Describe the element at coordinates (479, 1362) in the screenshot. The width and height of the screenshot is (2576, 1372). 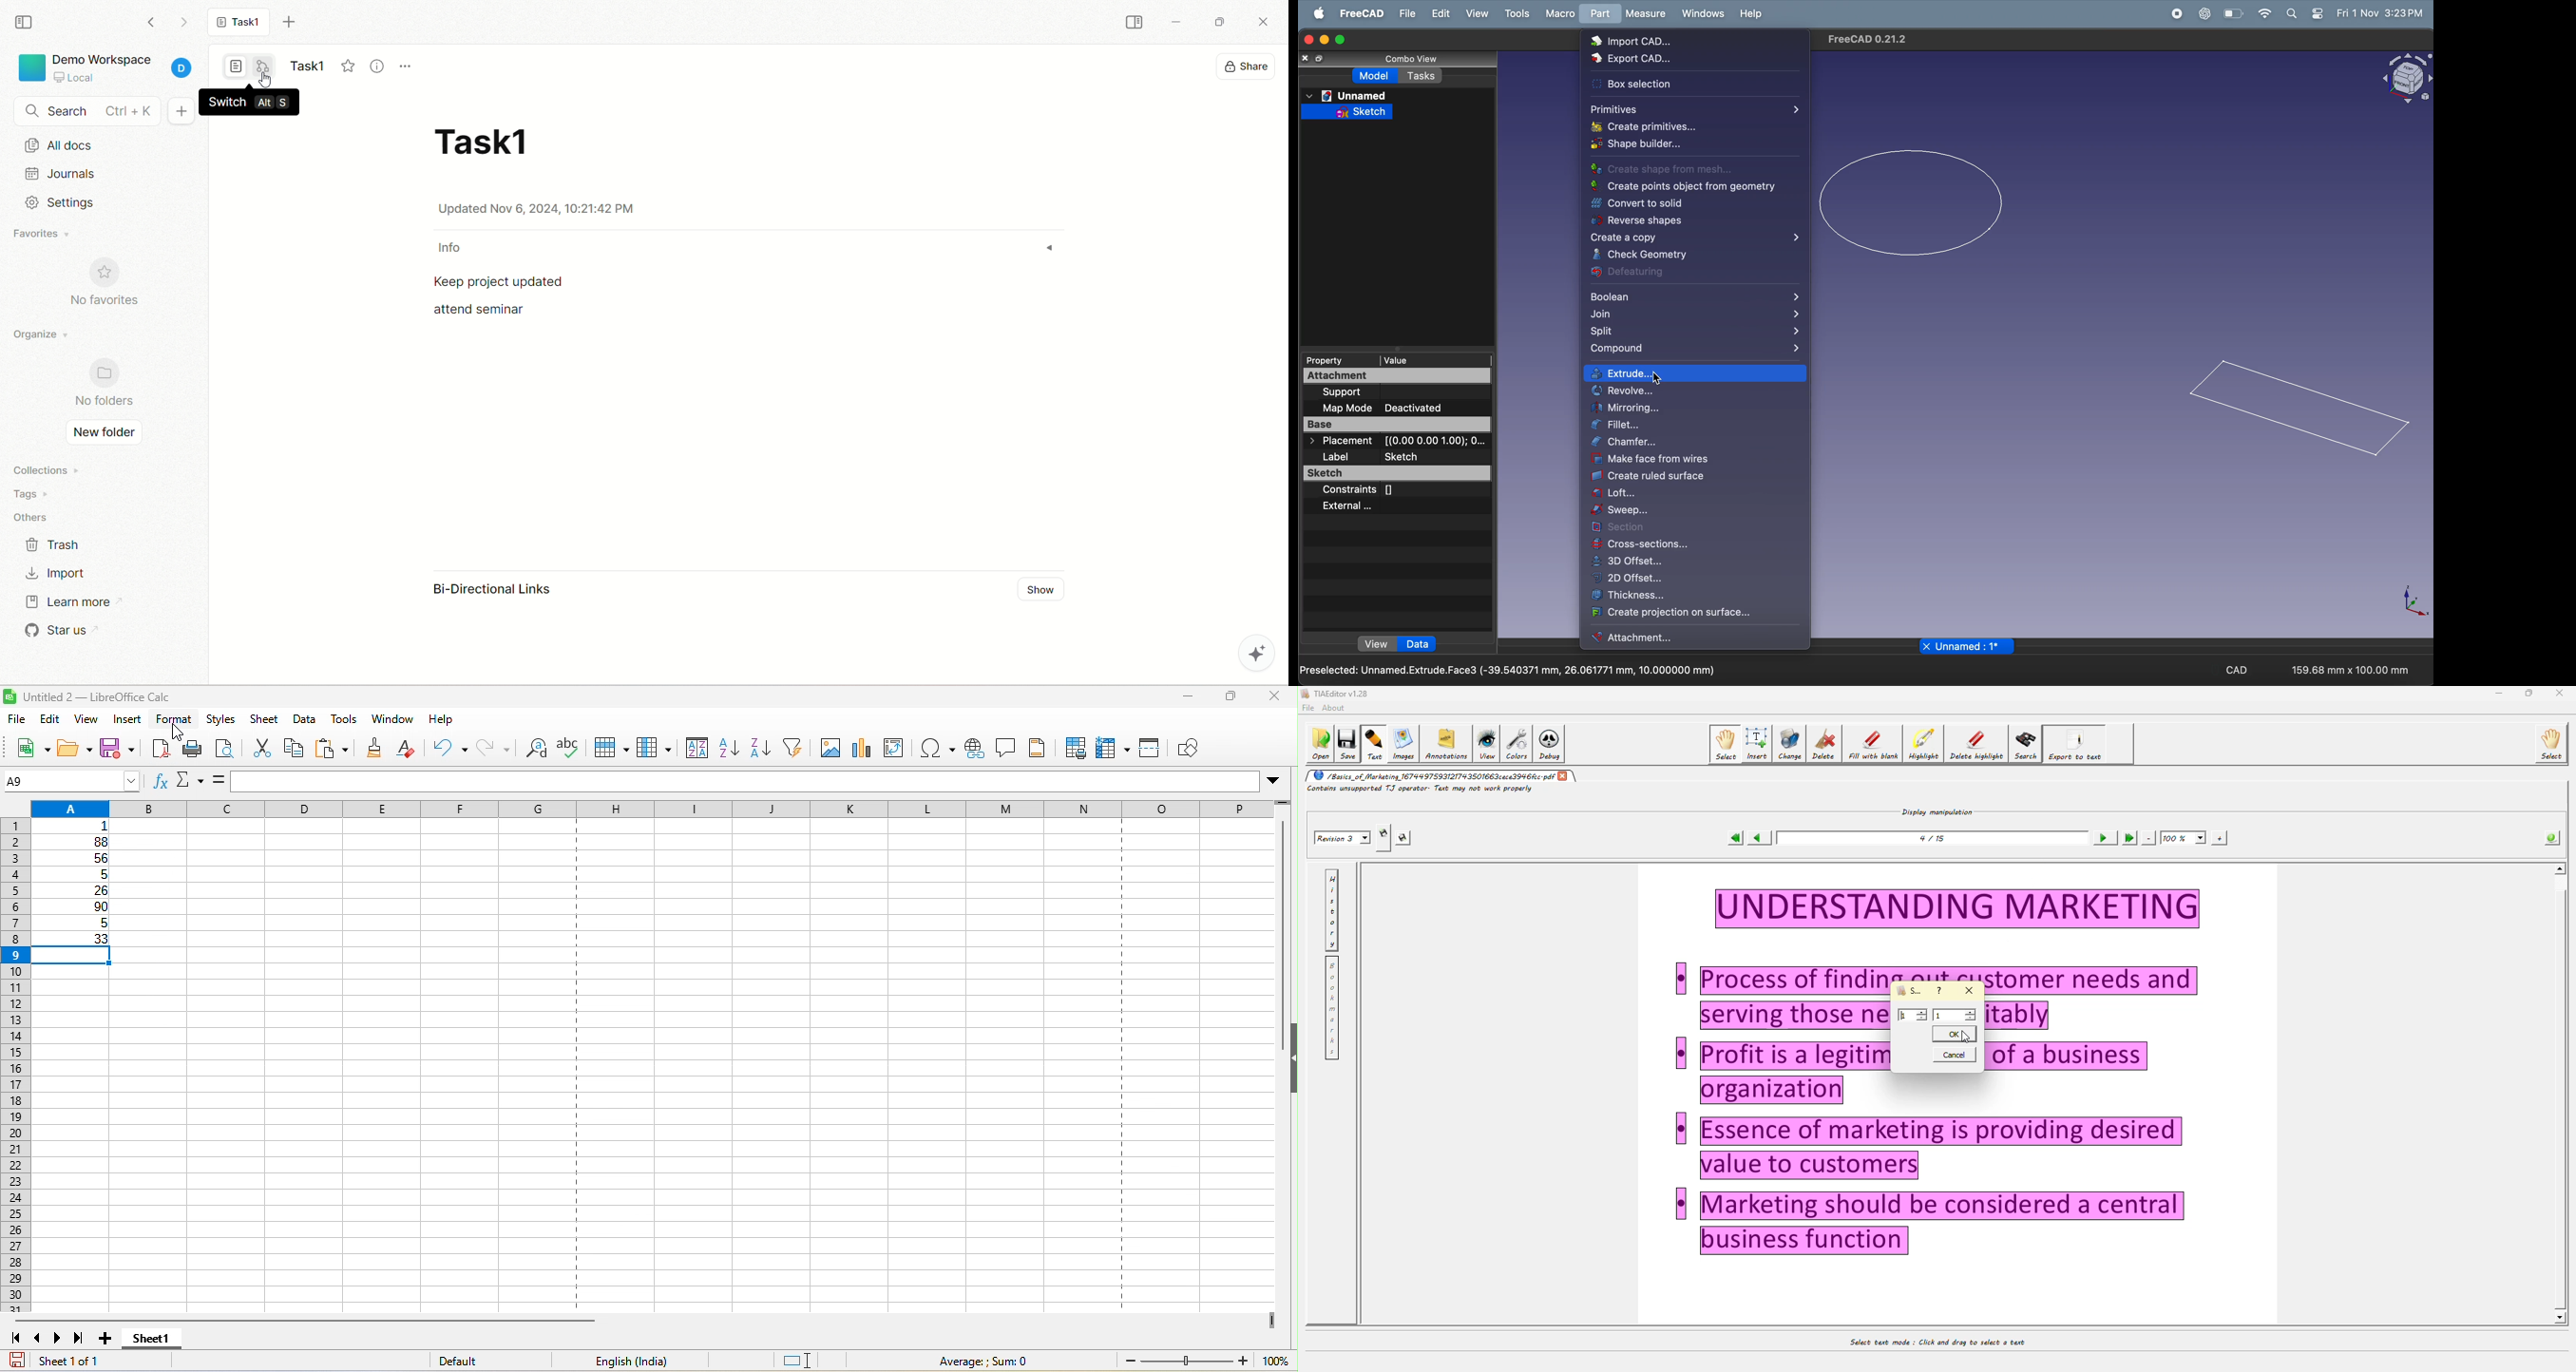
I see `default` at that location.